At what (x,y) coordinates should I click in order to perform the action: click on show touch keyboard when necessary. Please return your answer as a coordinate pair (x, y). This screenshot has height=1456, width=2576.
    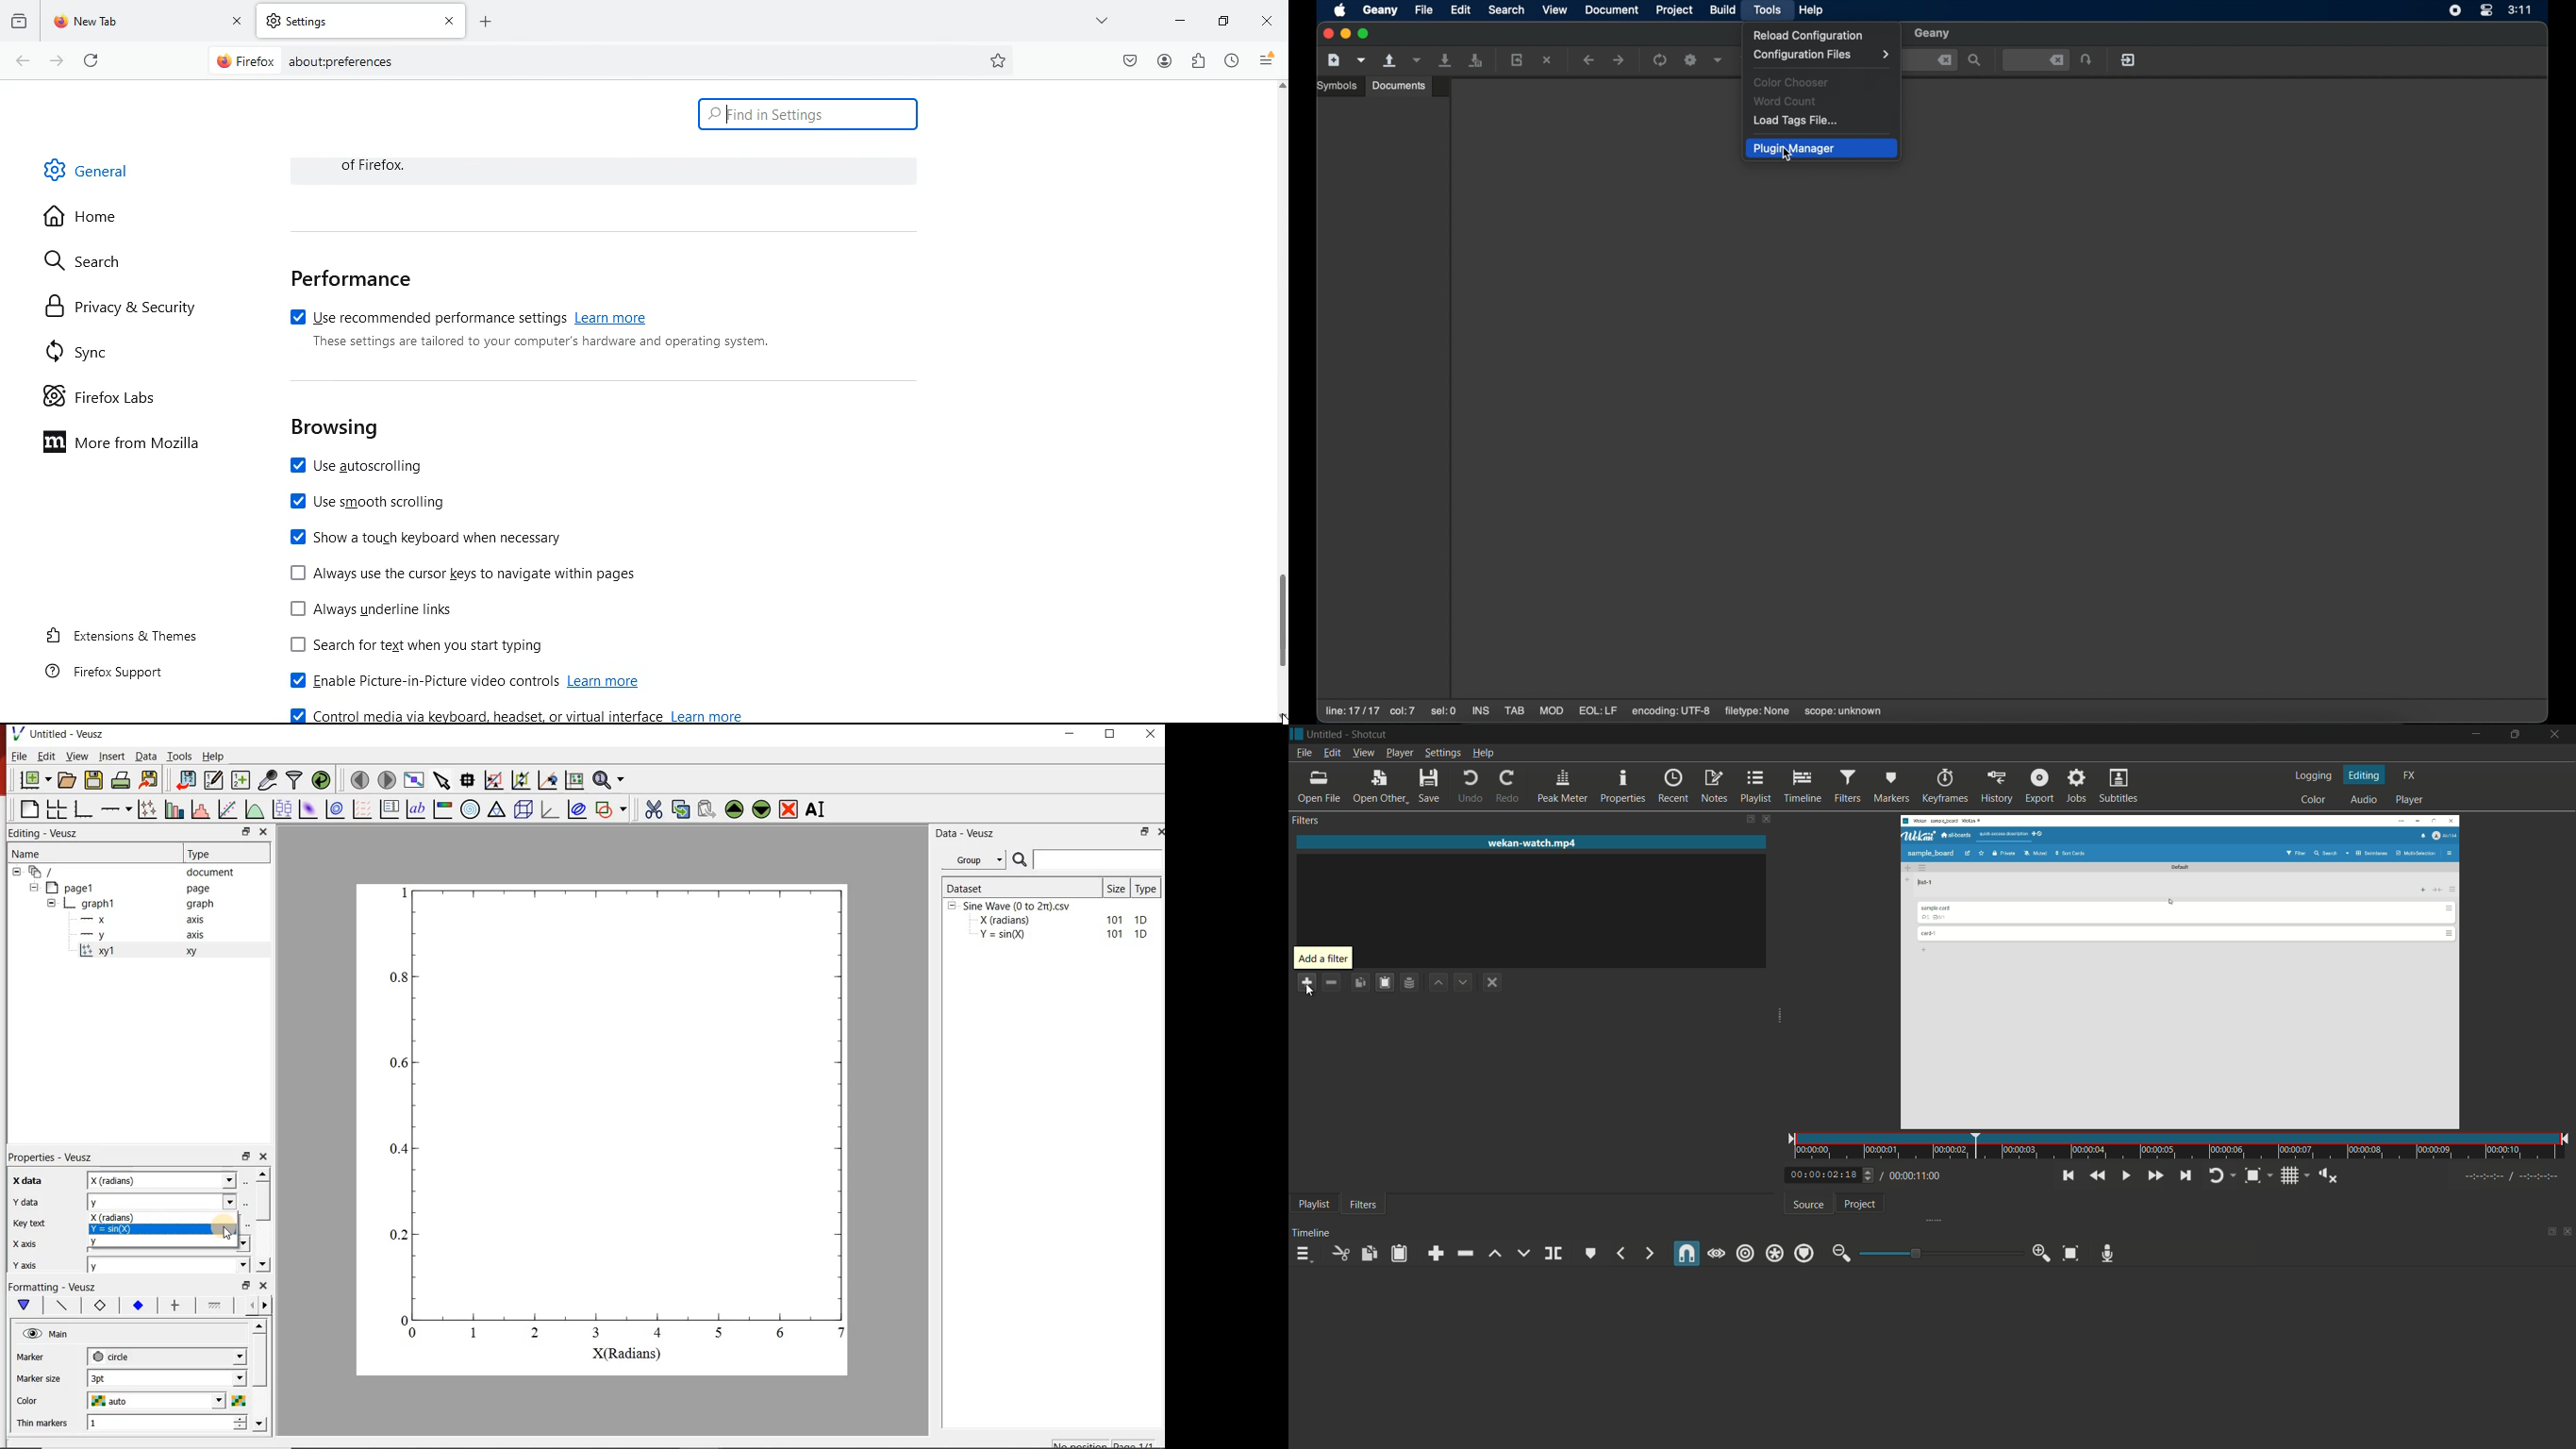
    Looking at the image, I should click on (427, 537).